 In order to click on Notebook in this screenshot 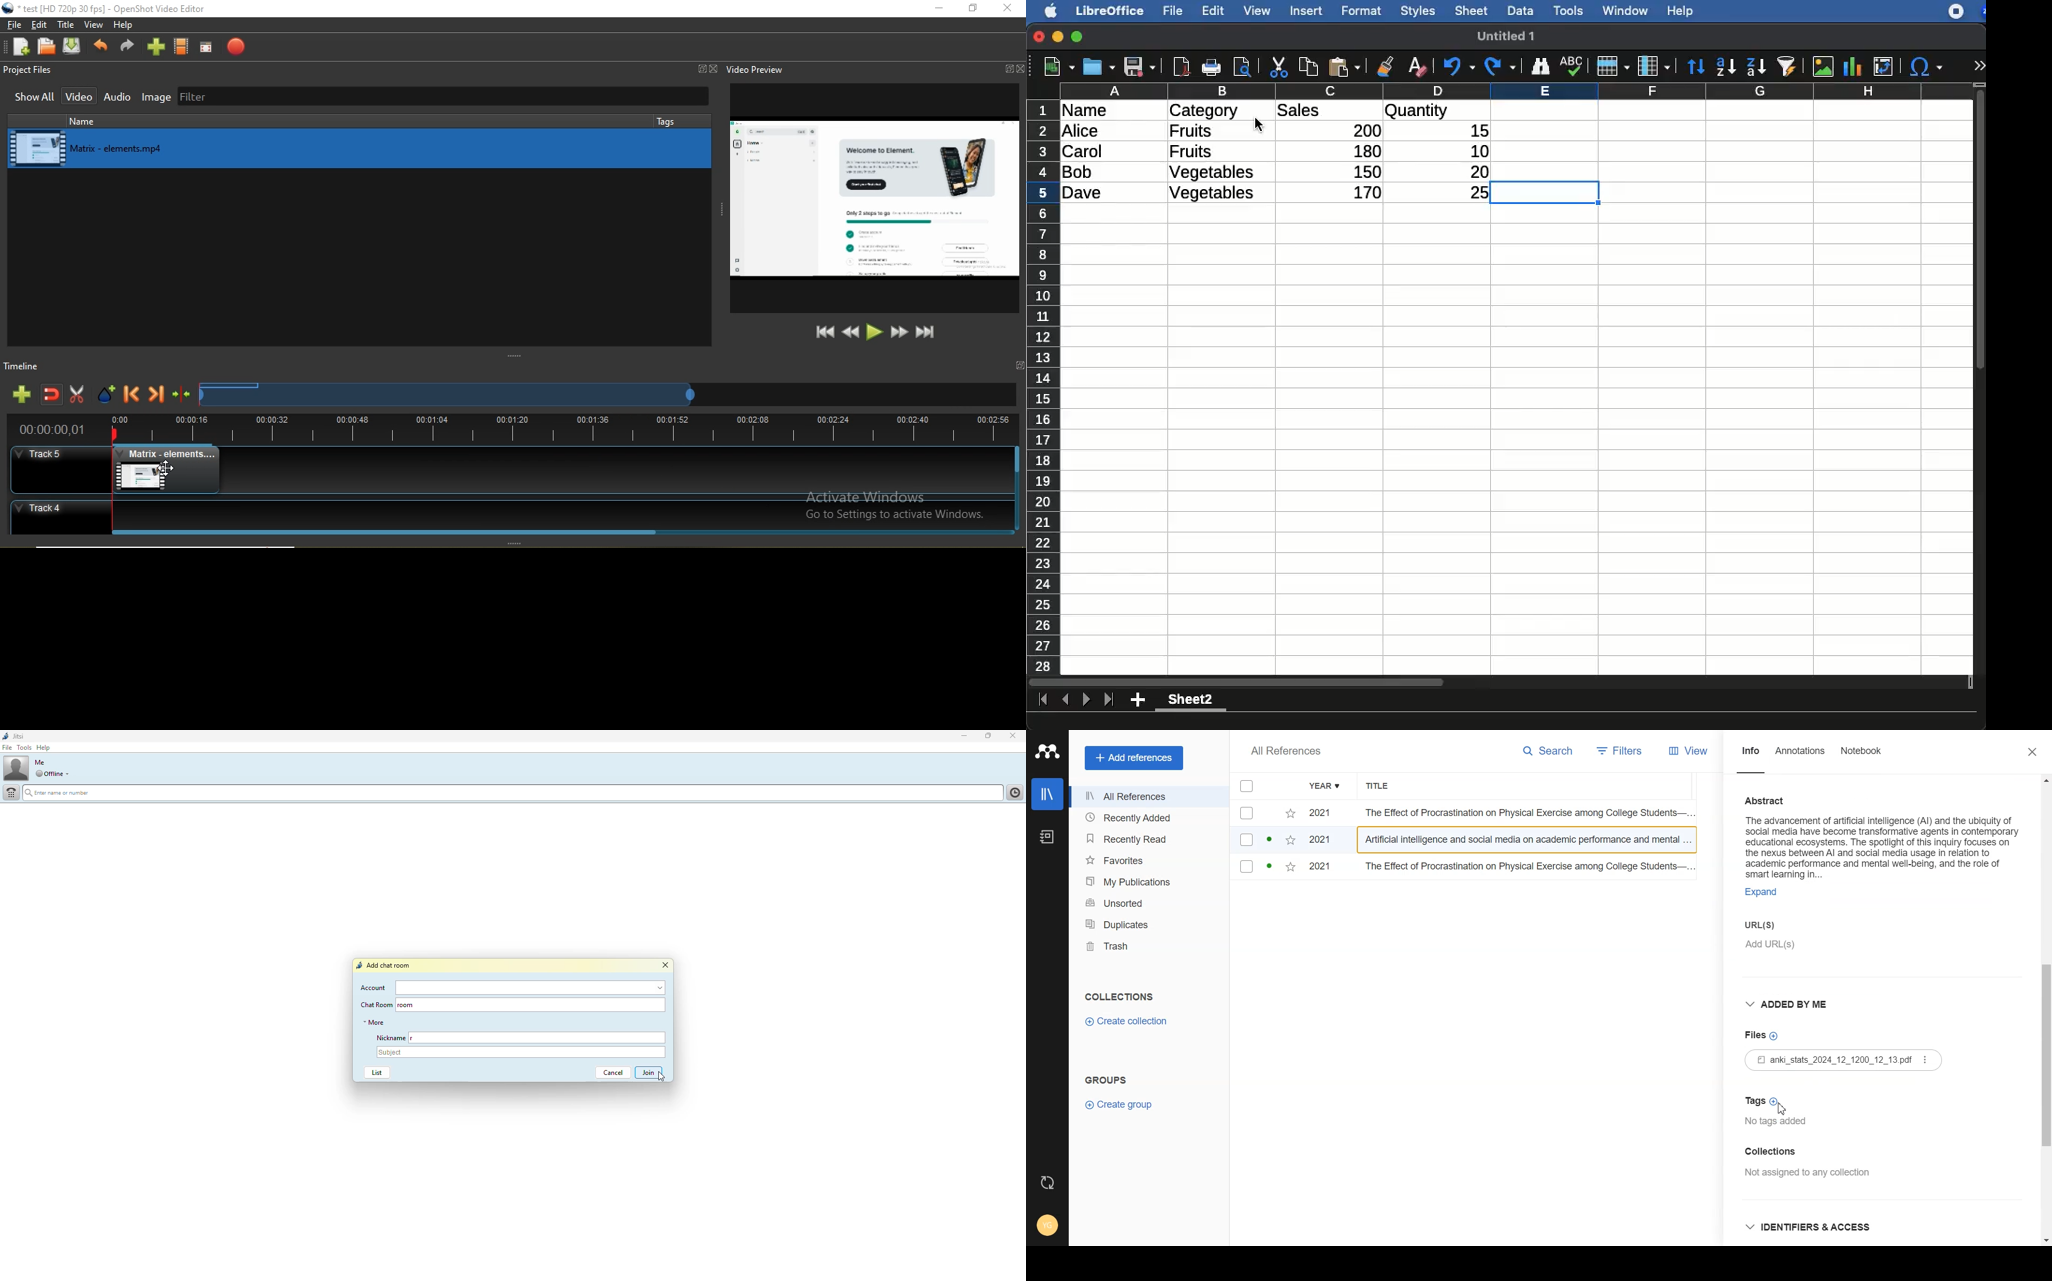, I will do `click(1047, 837)`.